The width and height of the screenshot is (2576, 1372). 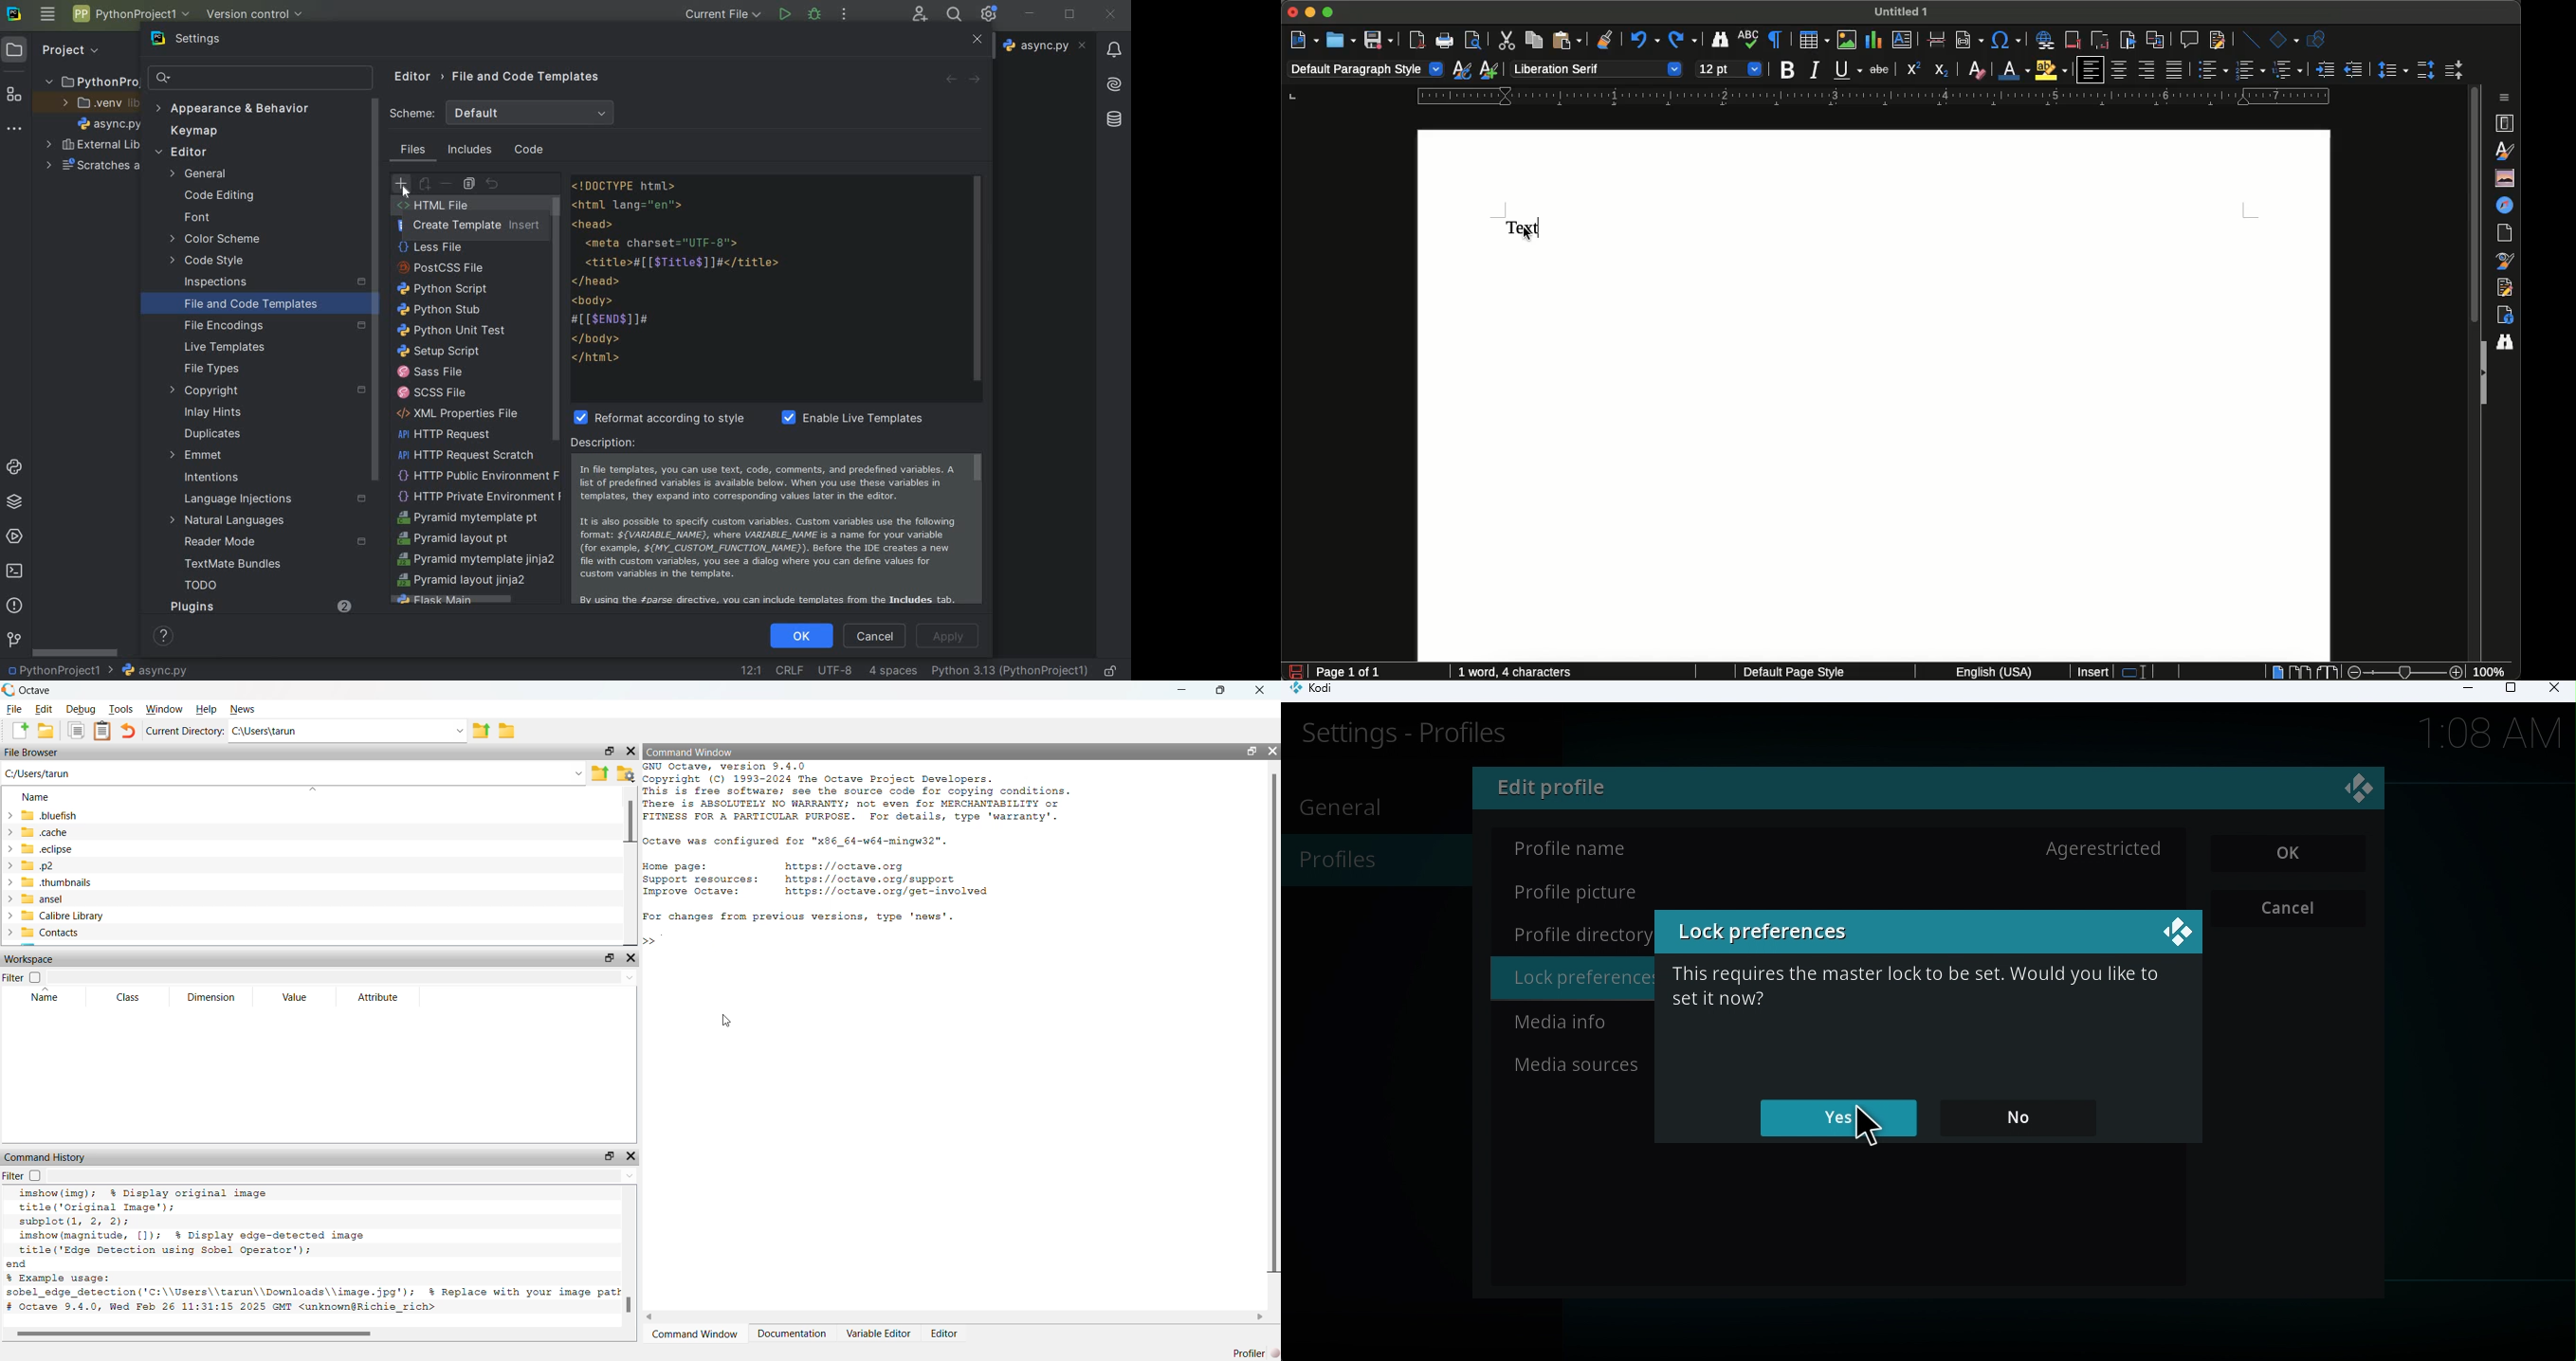 What do you see at coordinates (944, 1334) in the screenshot?
I see `editor` at bounding box center [944, 1334].